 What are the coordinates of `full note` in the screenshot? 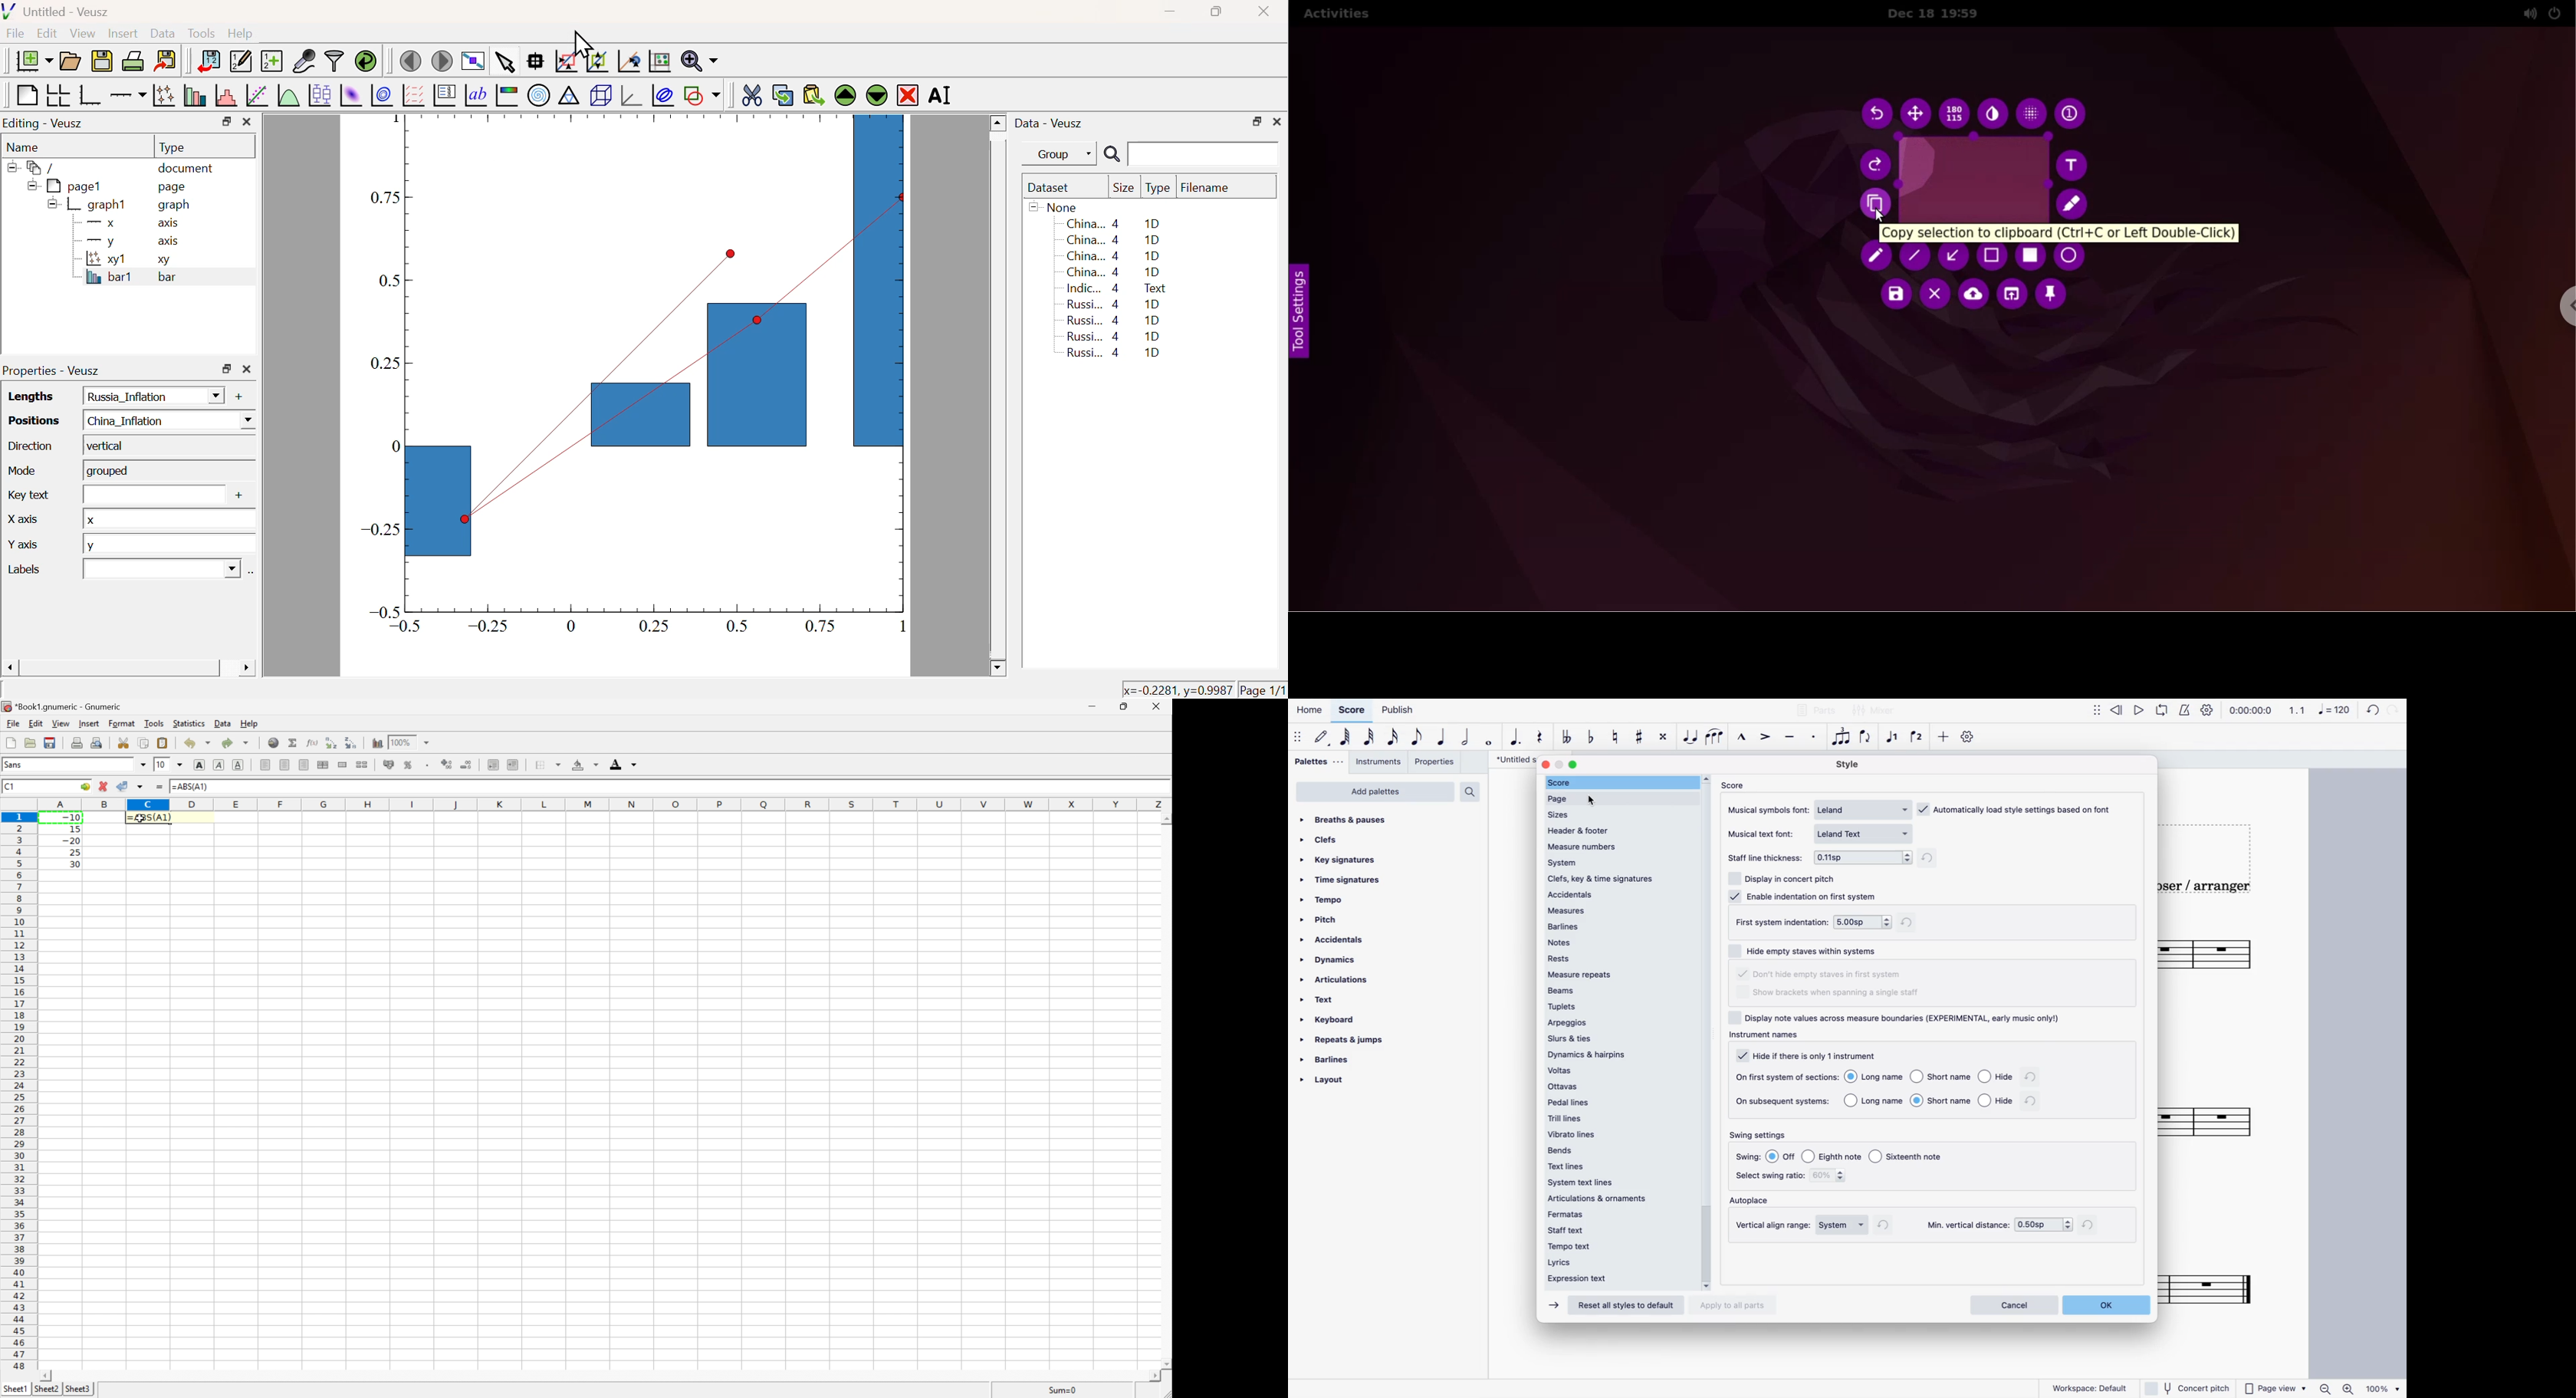 It's located at (1488, 740).